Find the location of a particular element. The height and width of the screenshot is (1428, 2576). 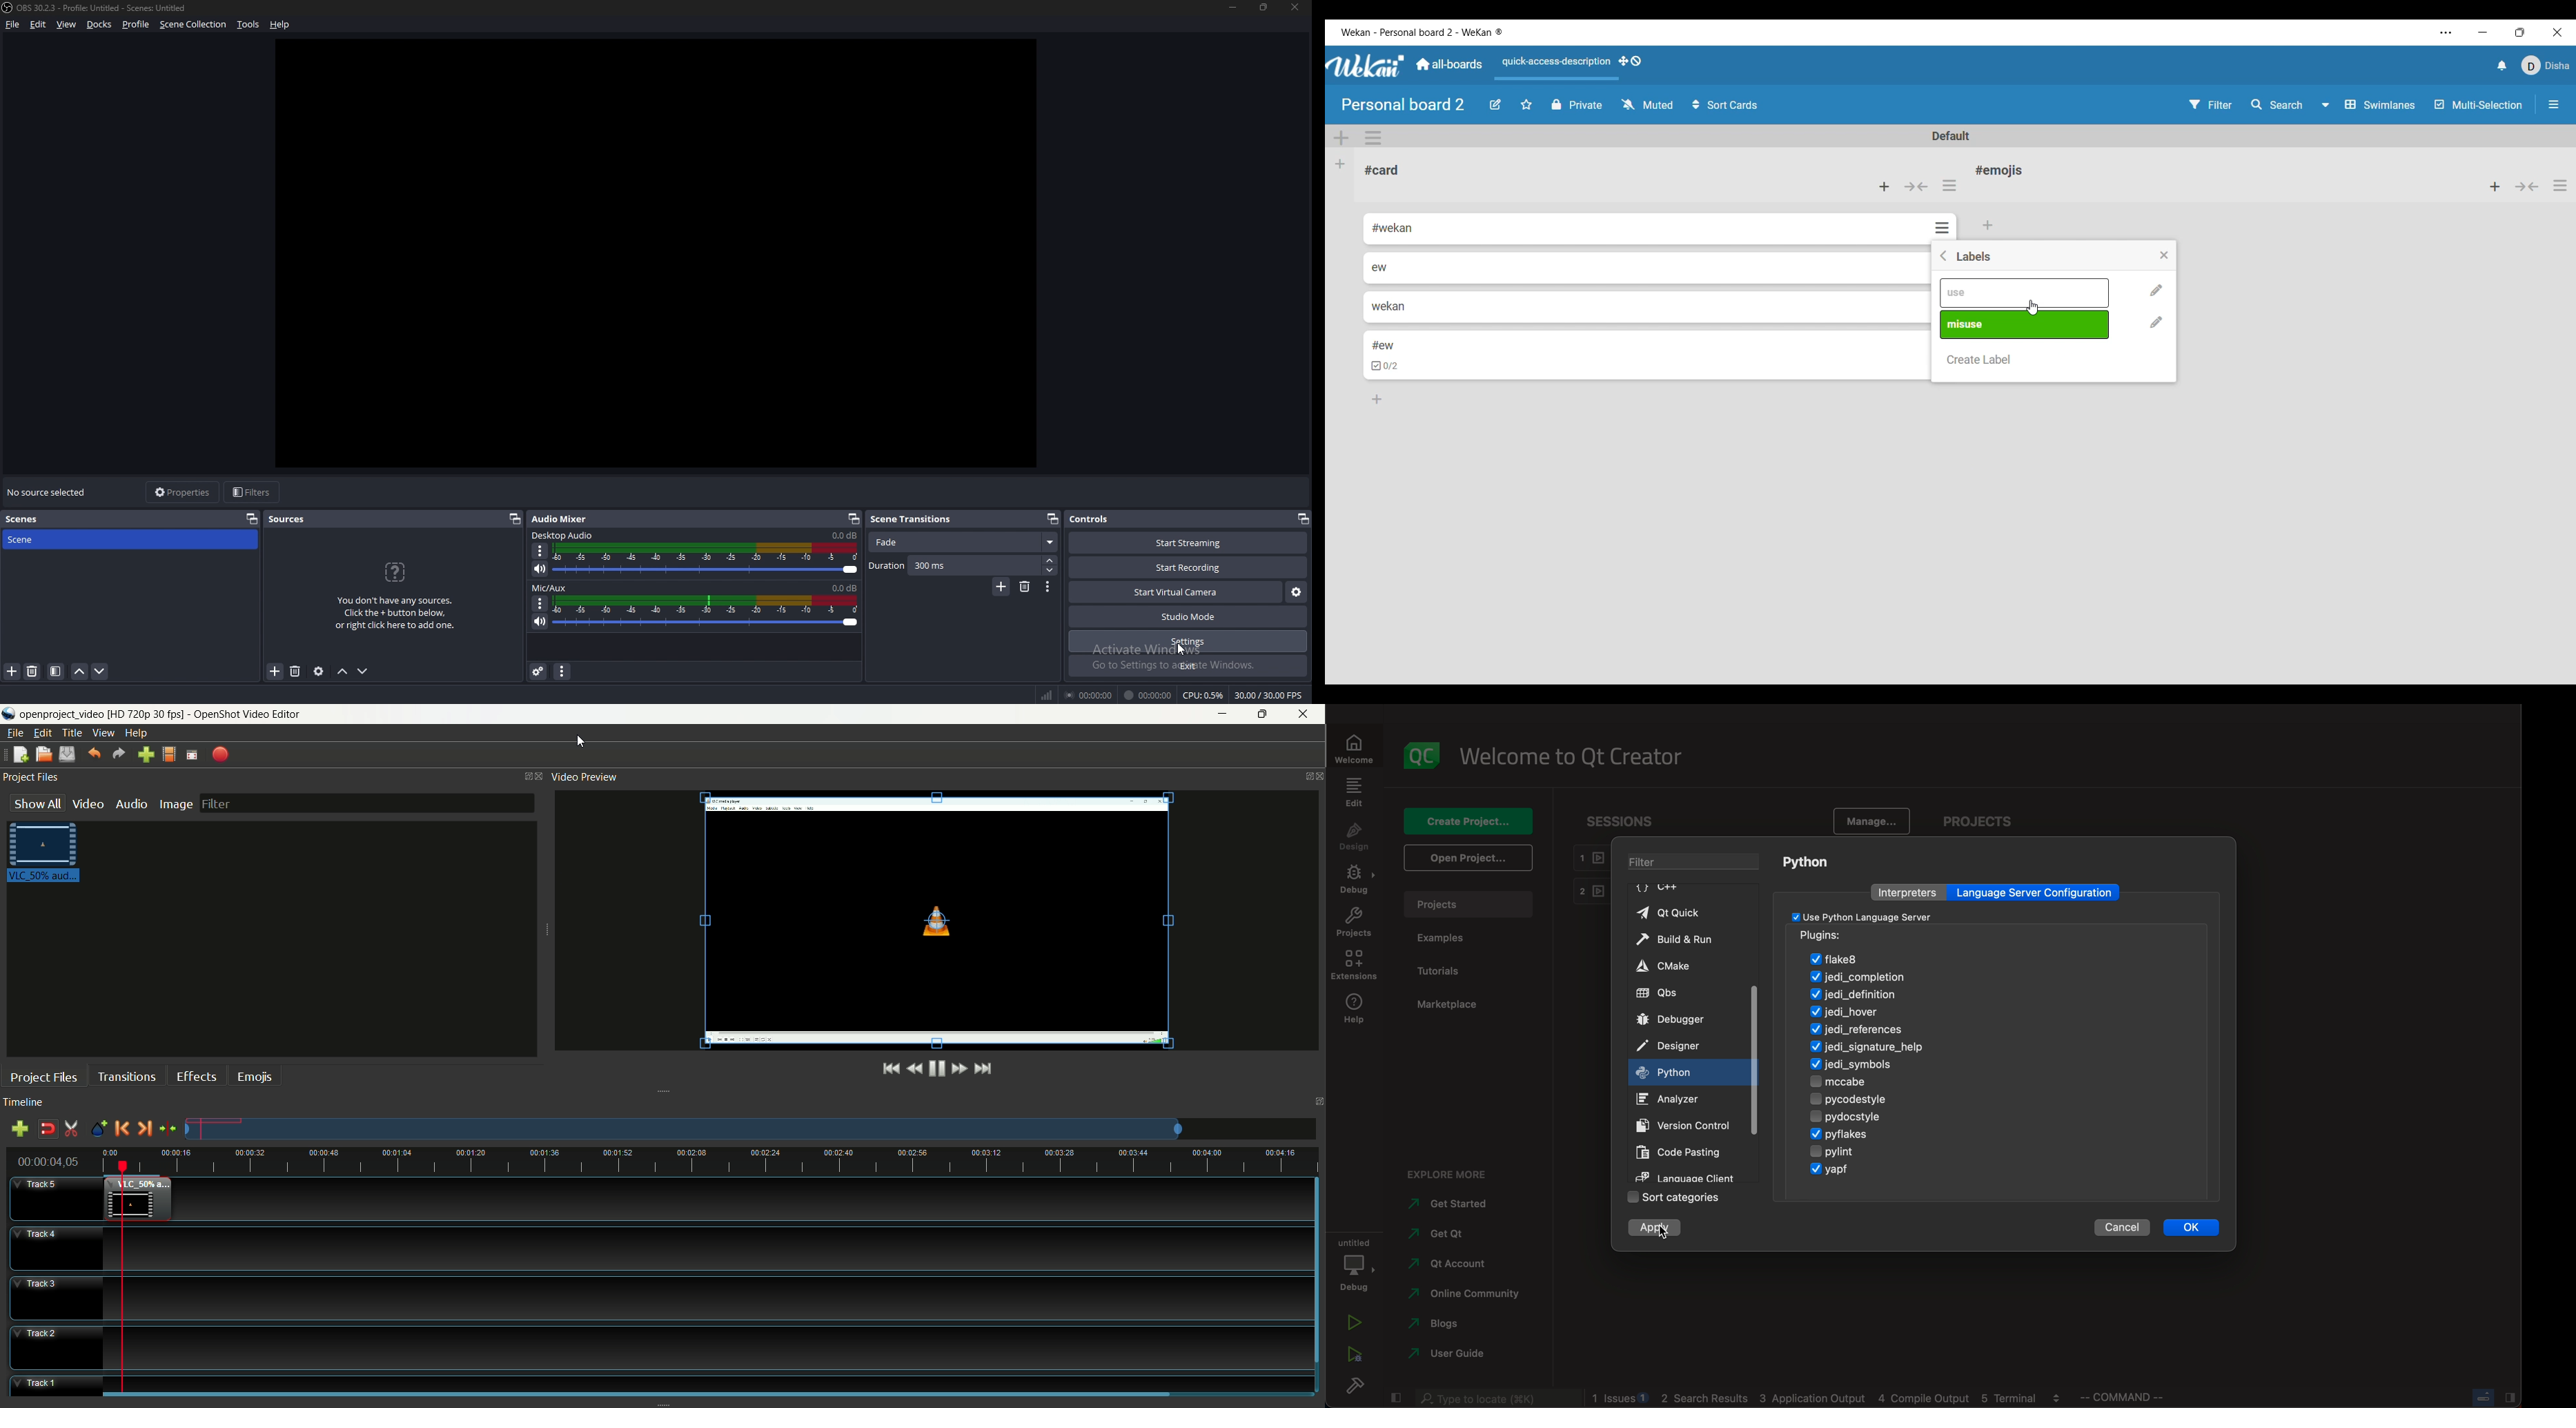

center the timeline on the playhead is located at coordinates (168, 1131).